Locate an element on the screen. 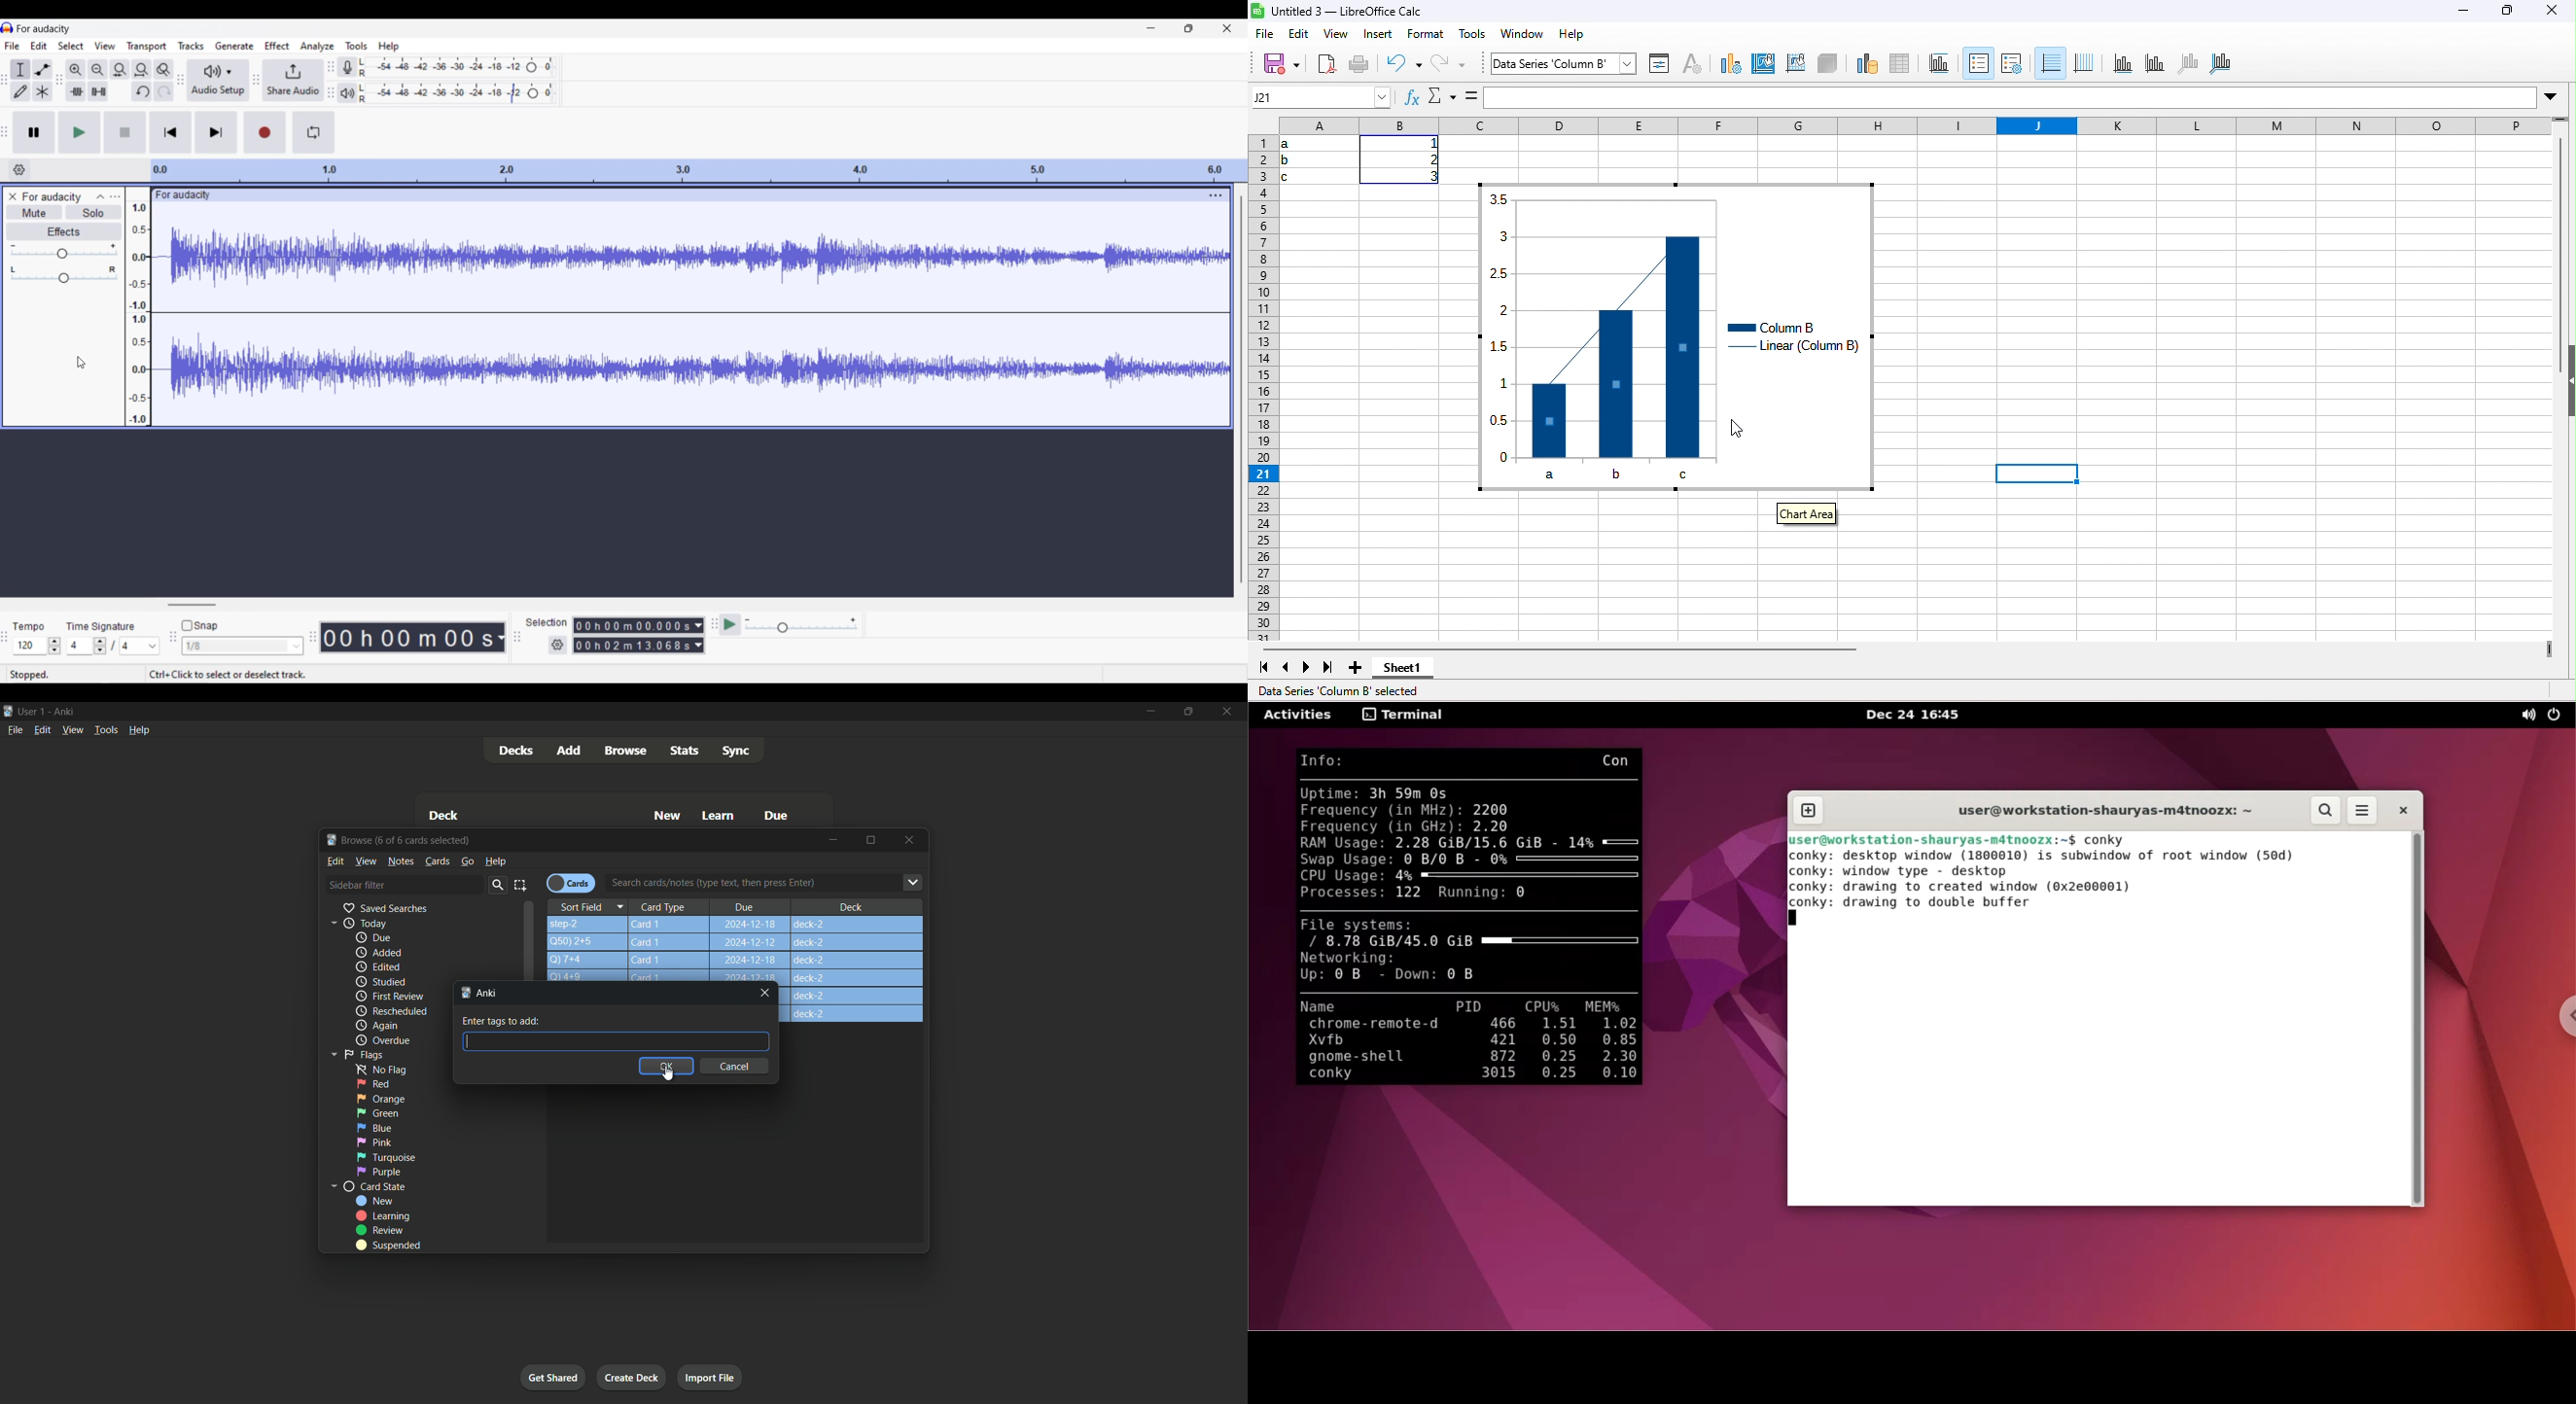 This screenshot has width=2576, height=1428. Help is located at coordinates (389, 47).